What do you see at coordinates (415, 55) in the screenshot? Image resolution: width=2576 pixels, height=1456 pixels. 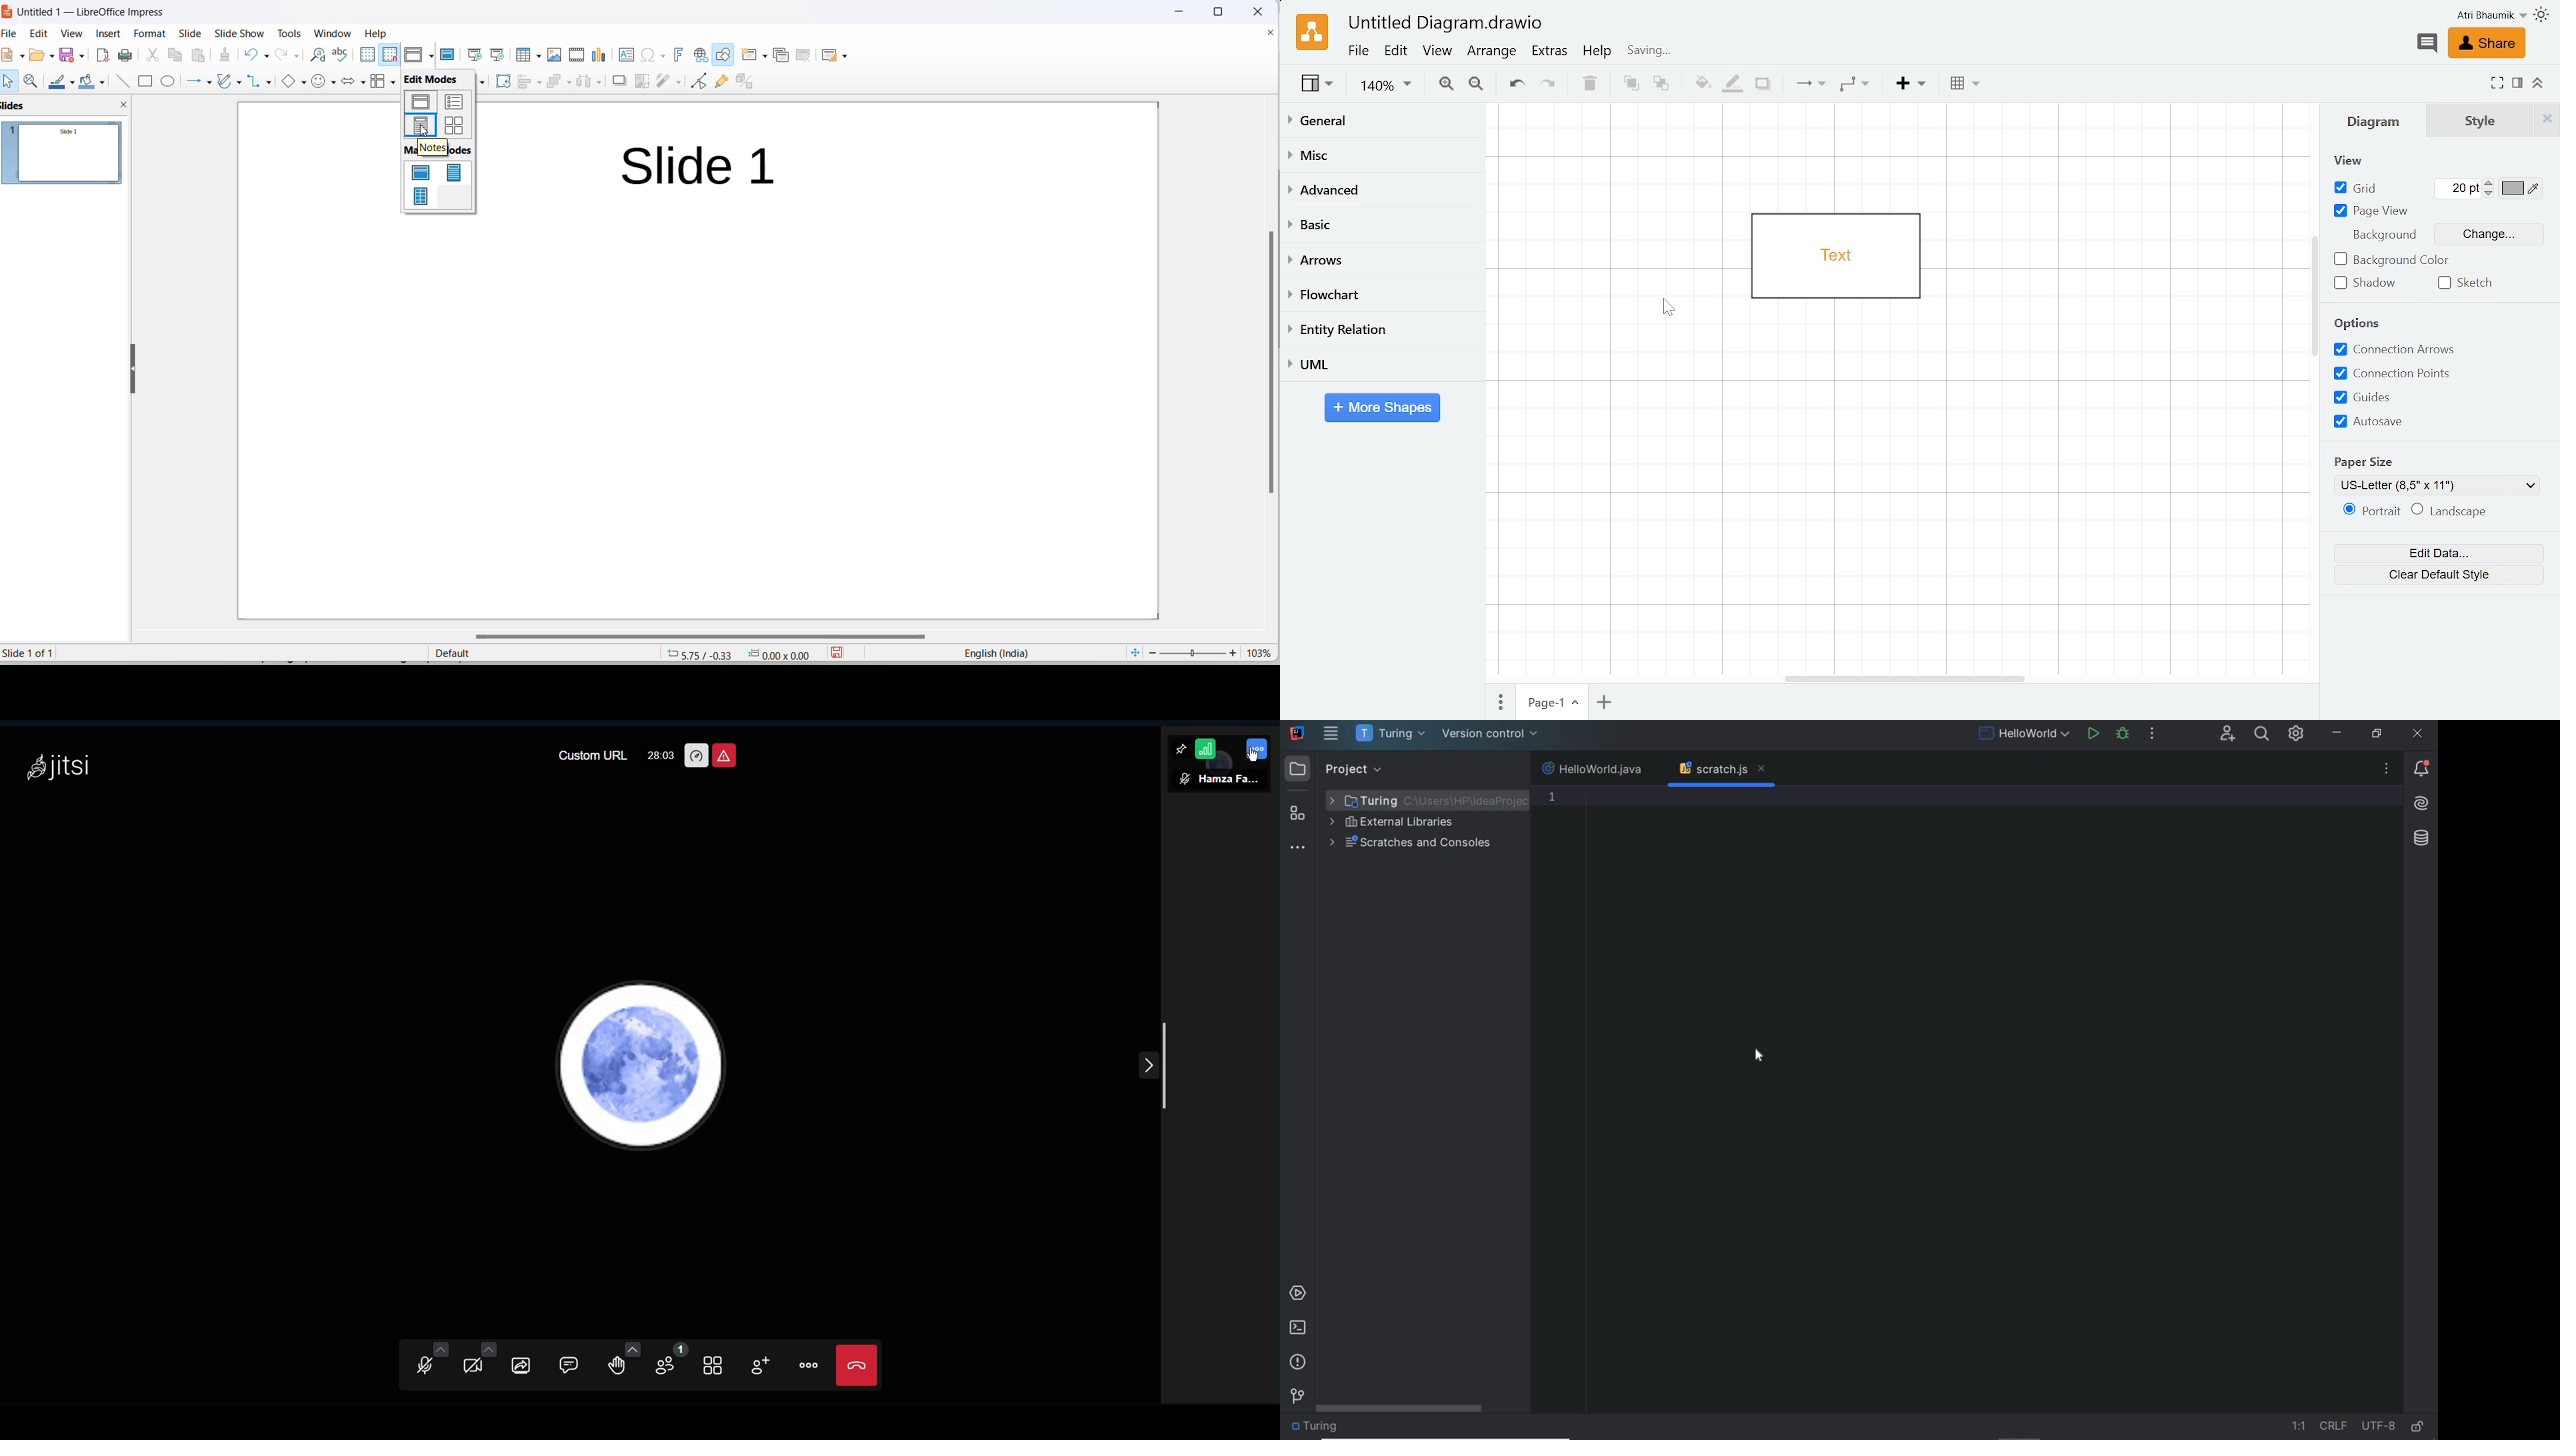 I see `display views icons` at bounding box center [415, 55].